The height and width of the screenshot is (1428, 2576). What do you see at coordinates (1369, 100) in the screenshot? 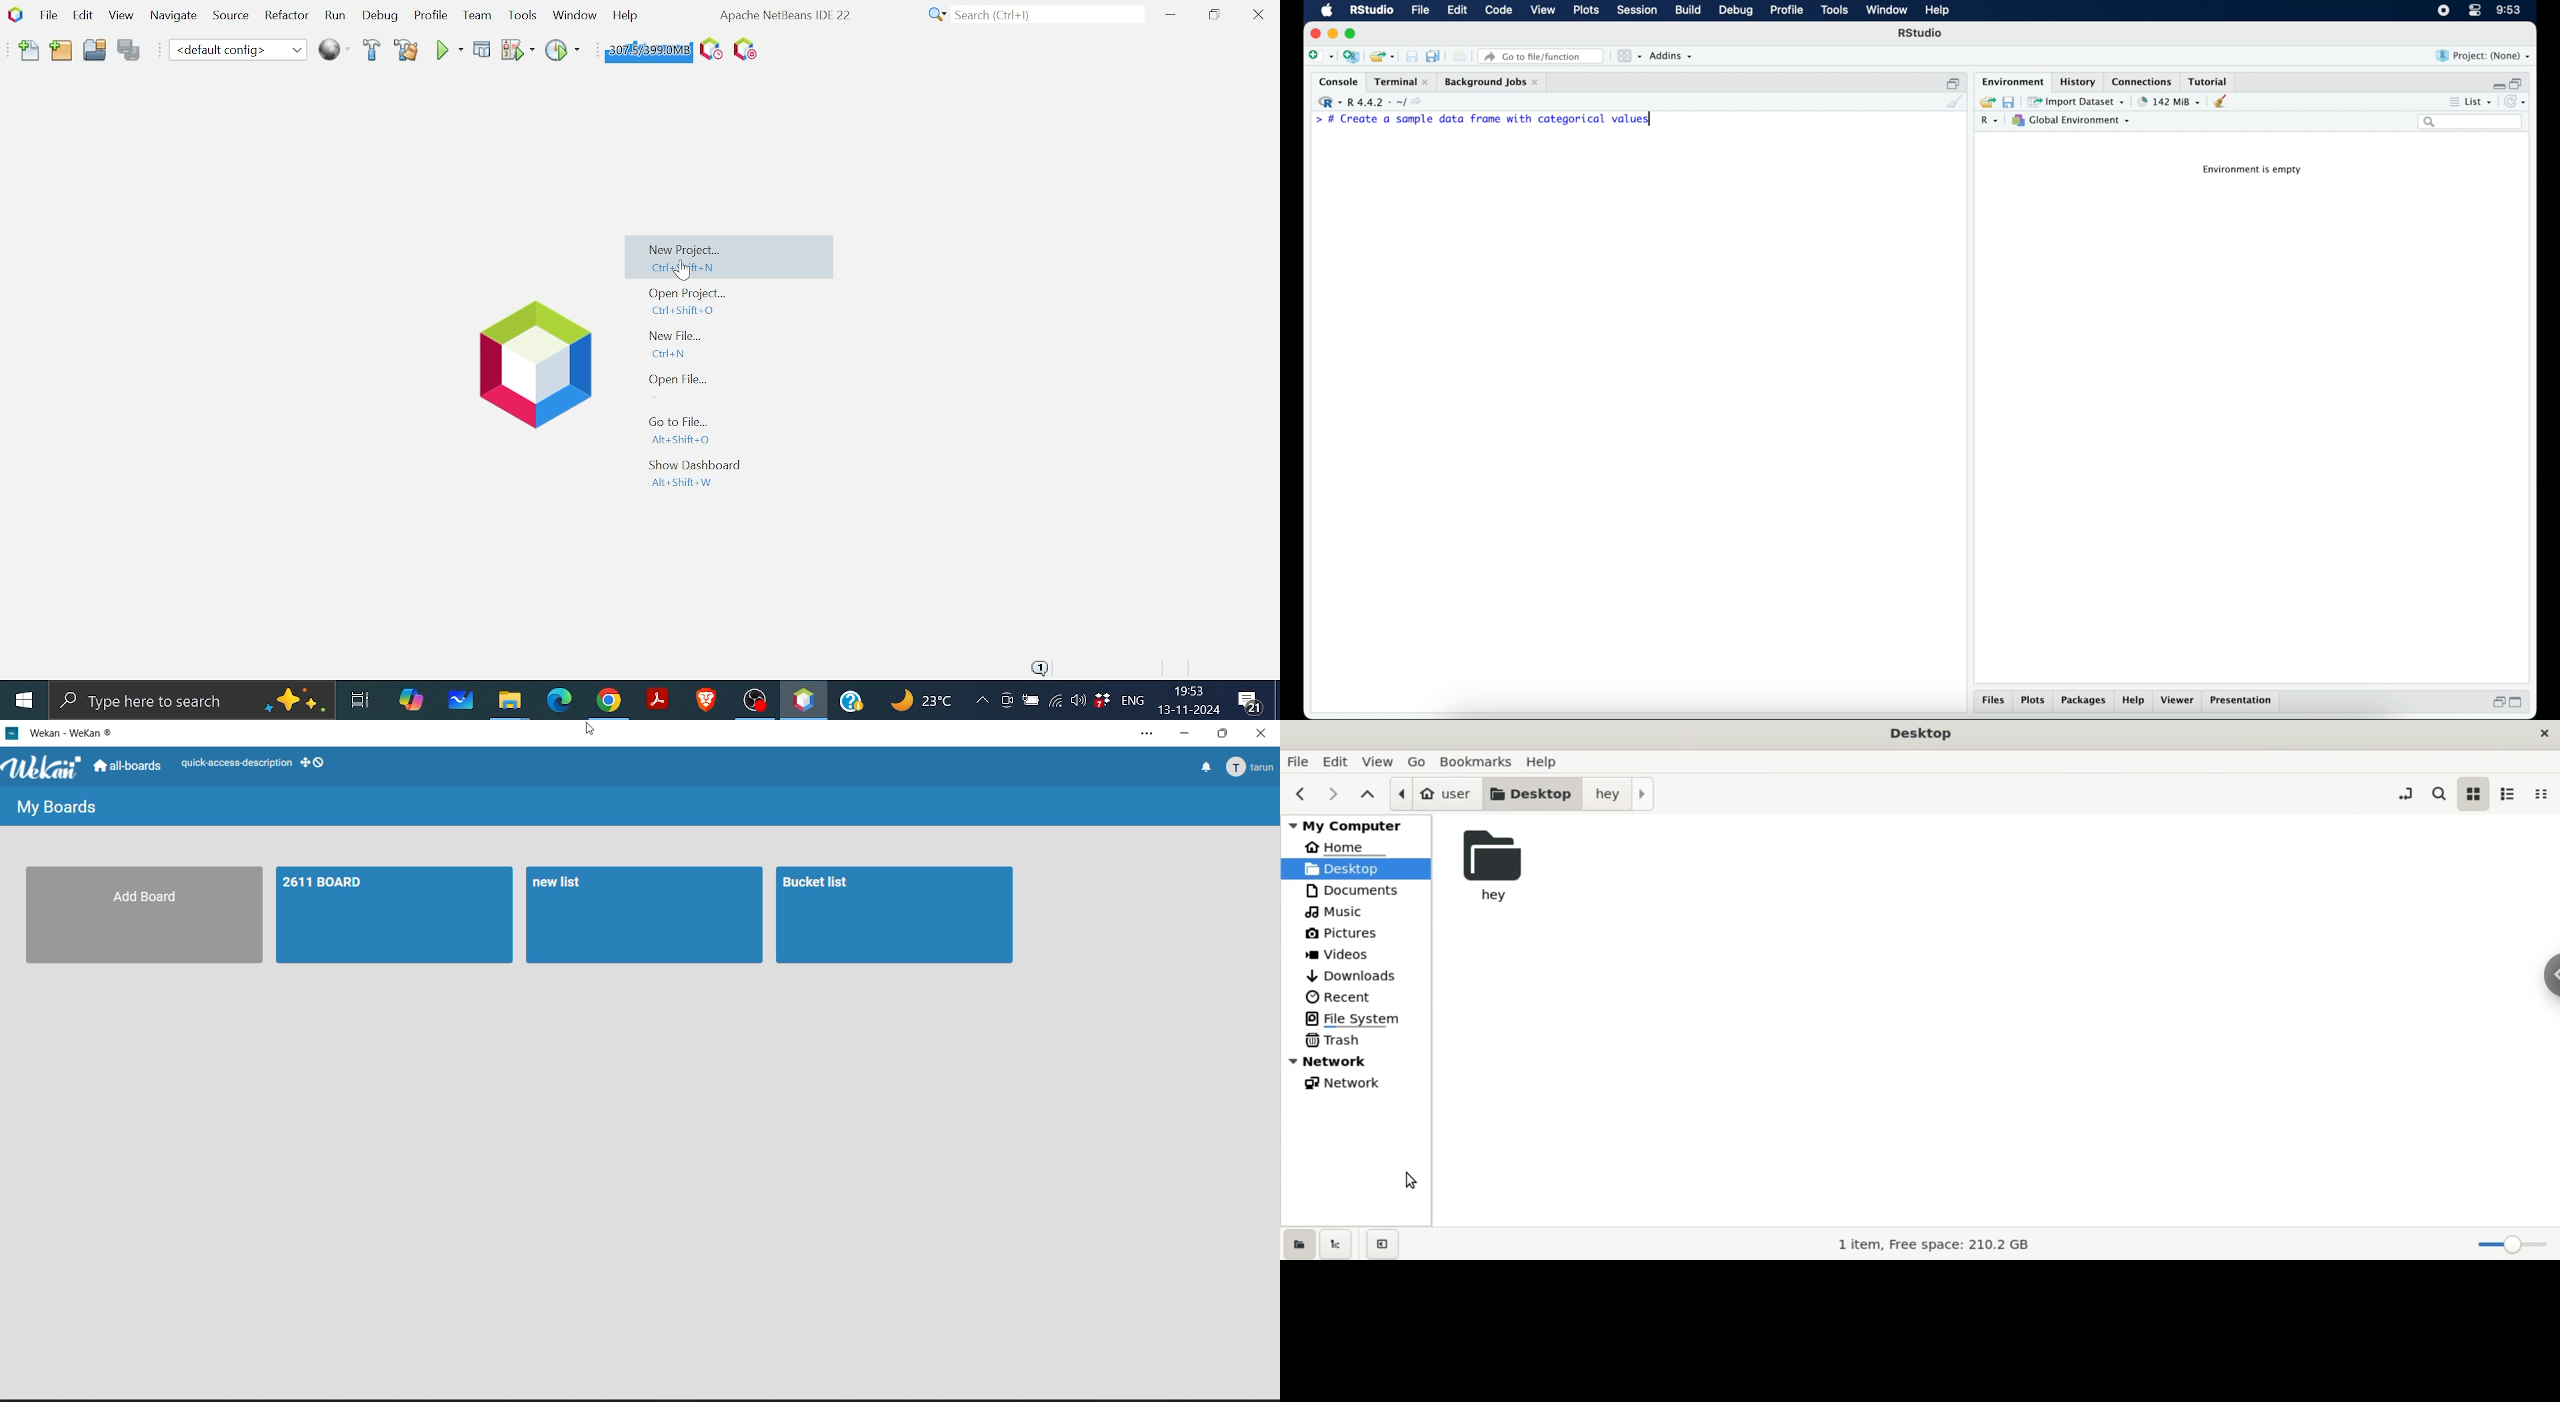
I see `R 4.4.2` at bounding box center [1369, 100].